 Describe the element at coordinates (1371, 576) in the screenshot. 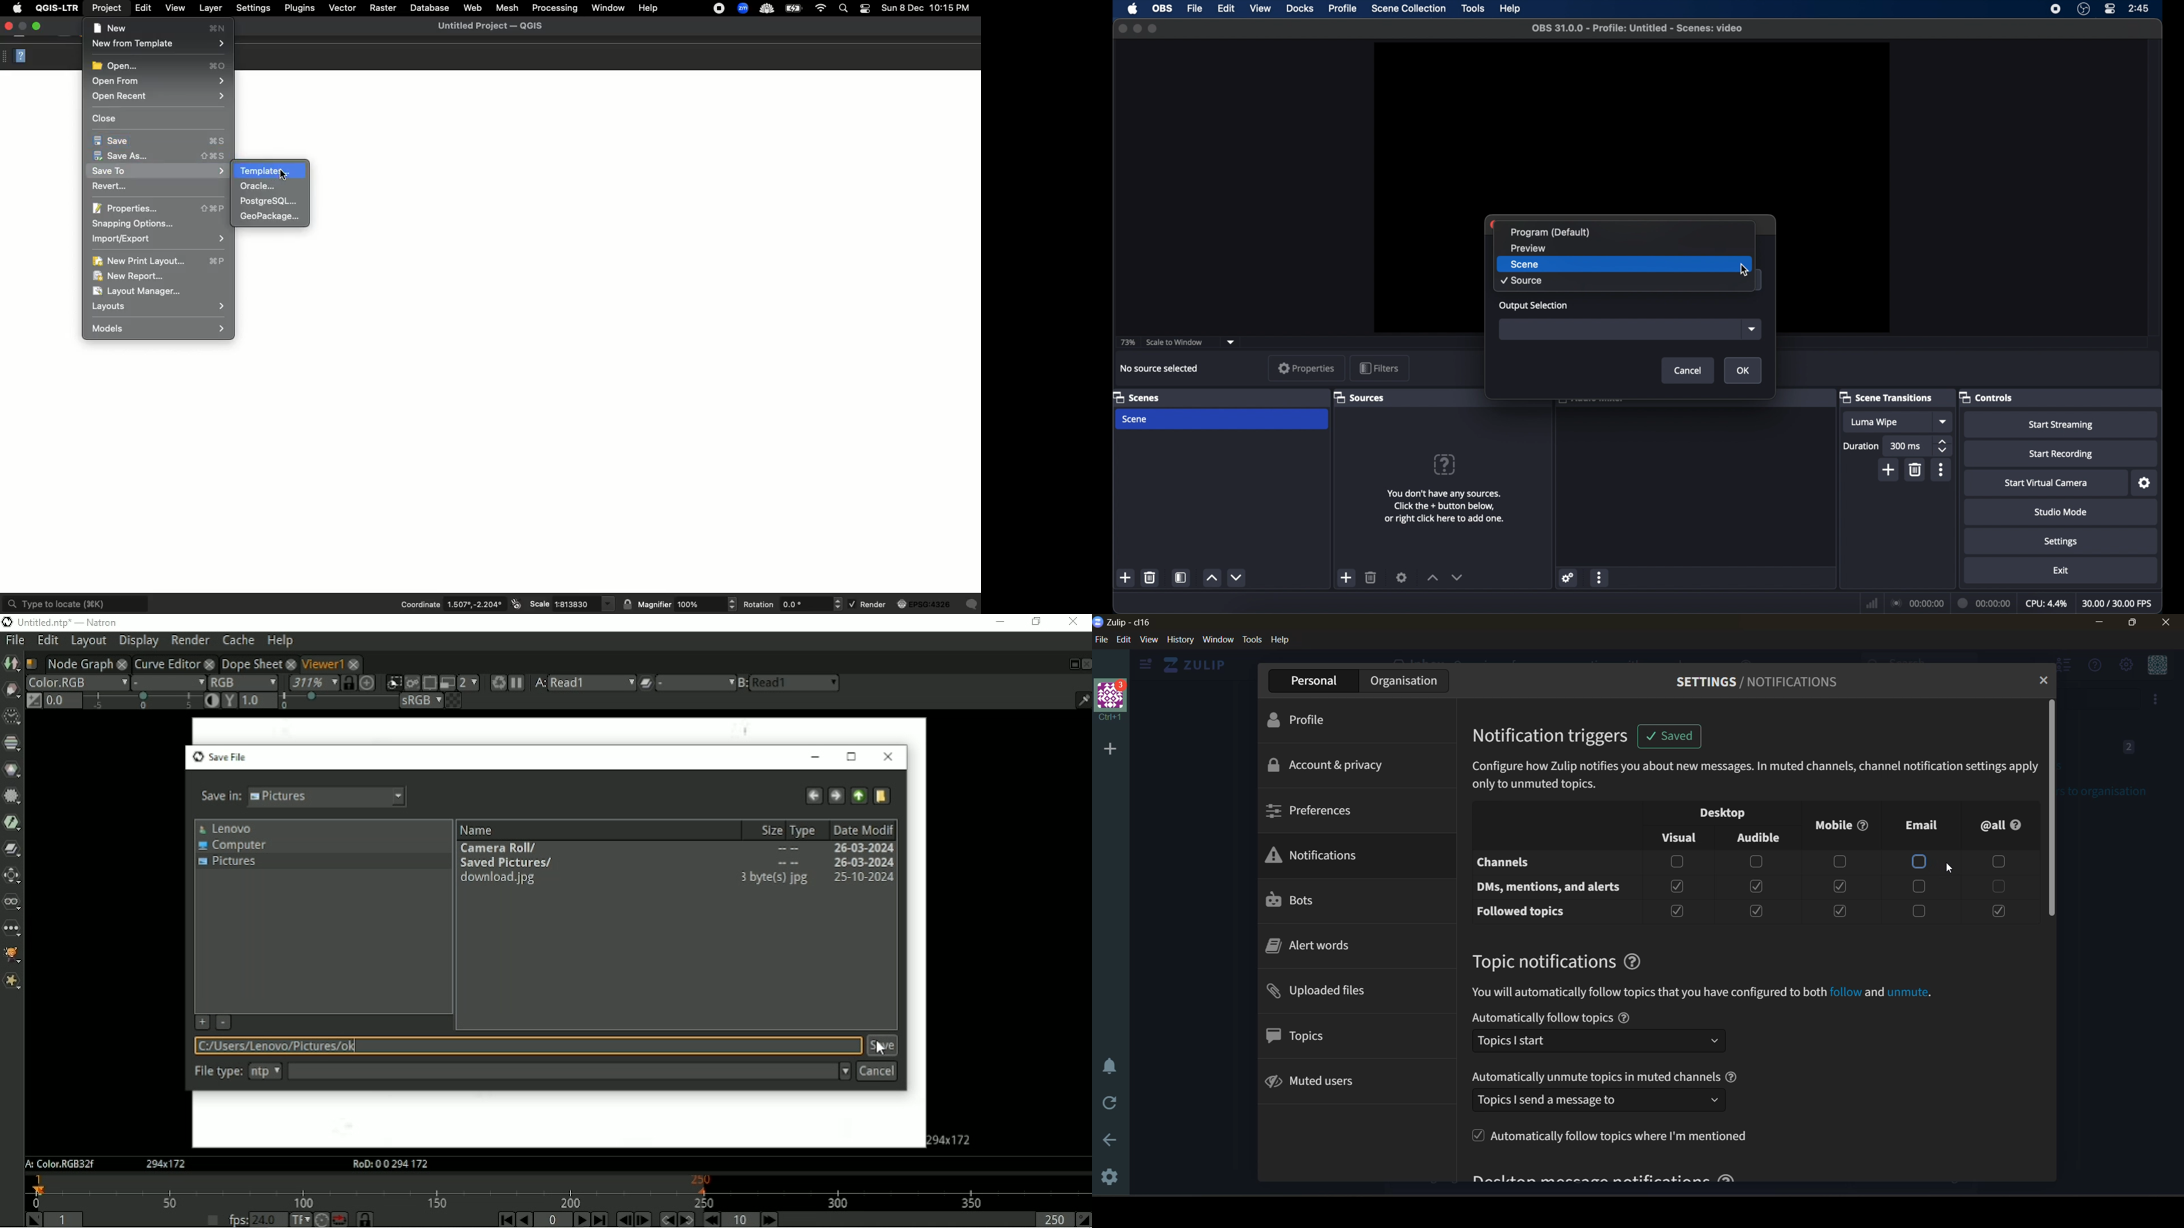

I see `delete` at that location.